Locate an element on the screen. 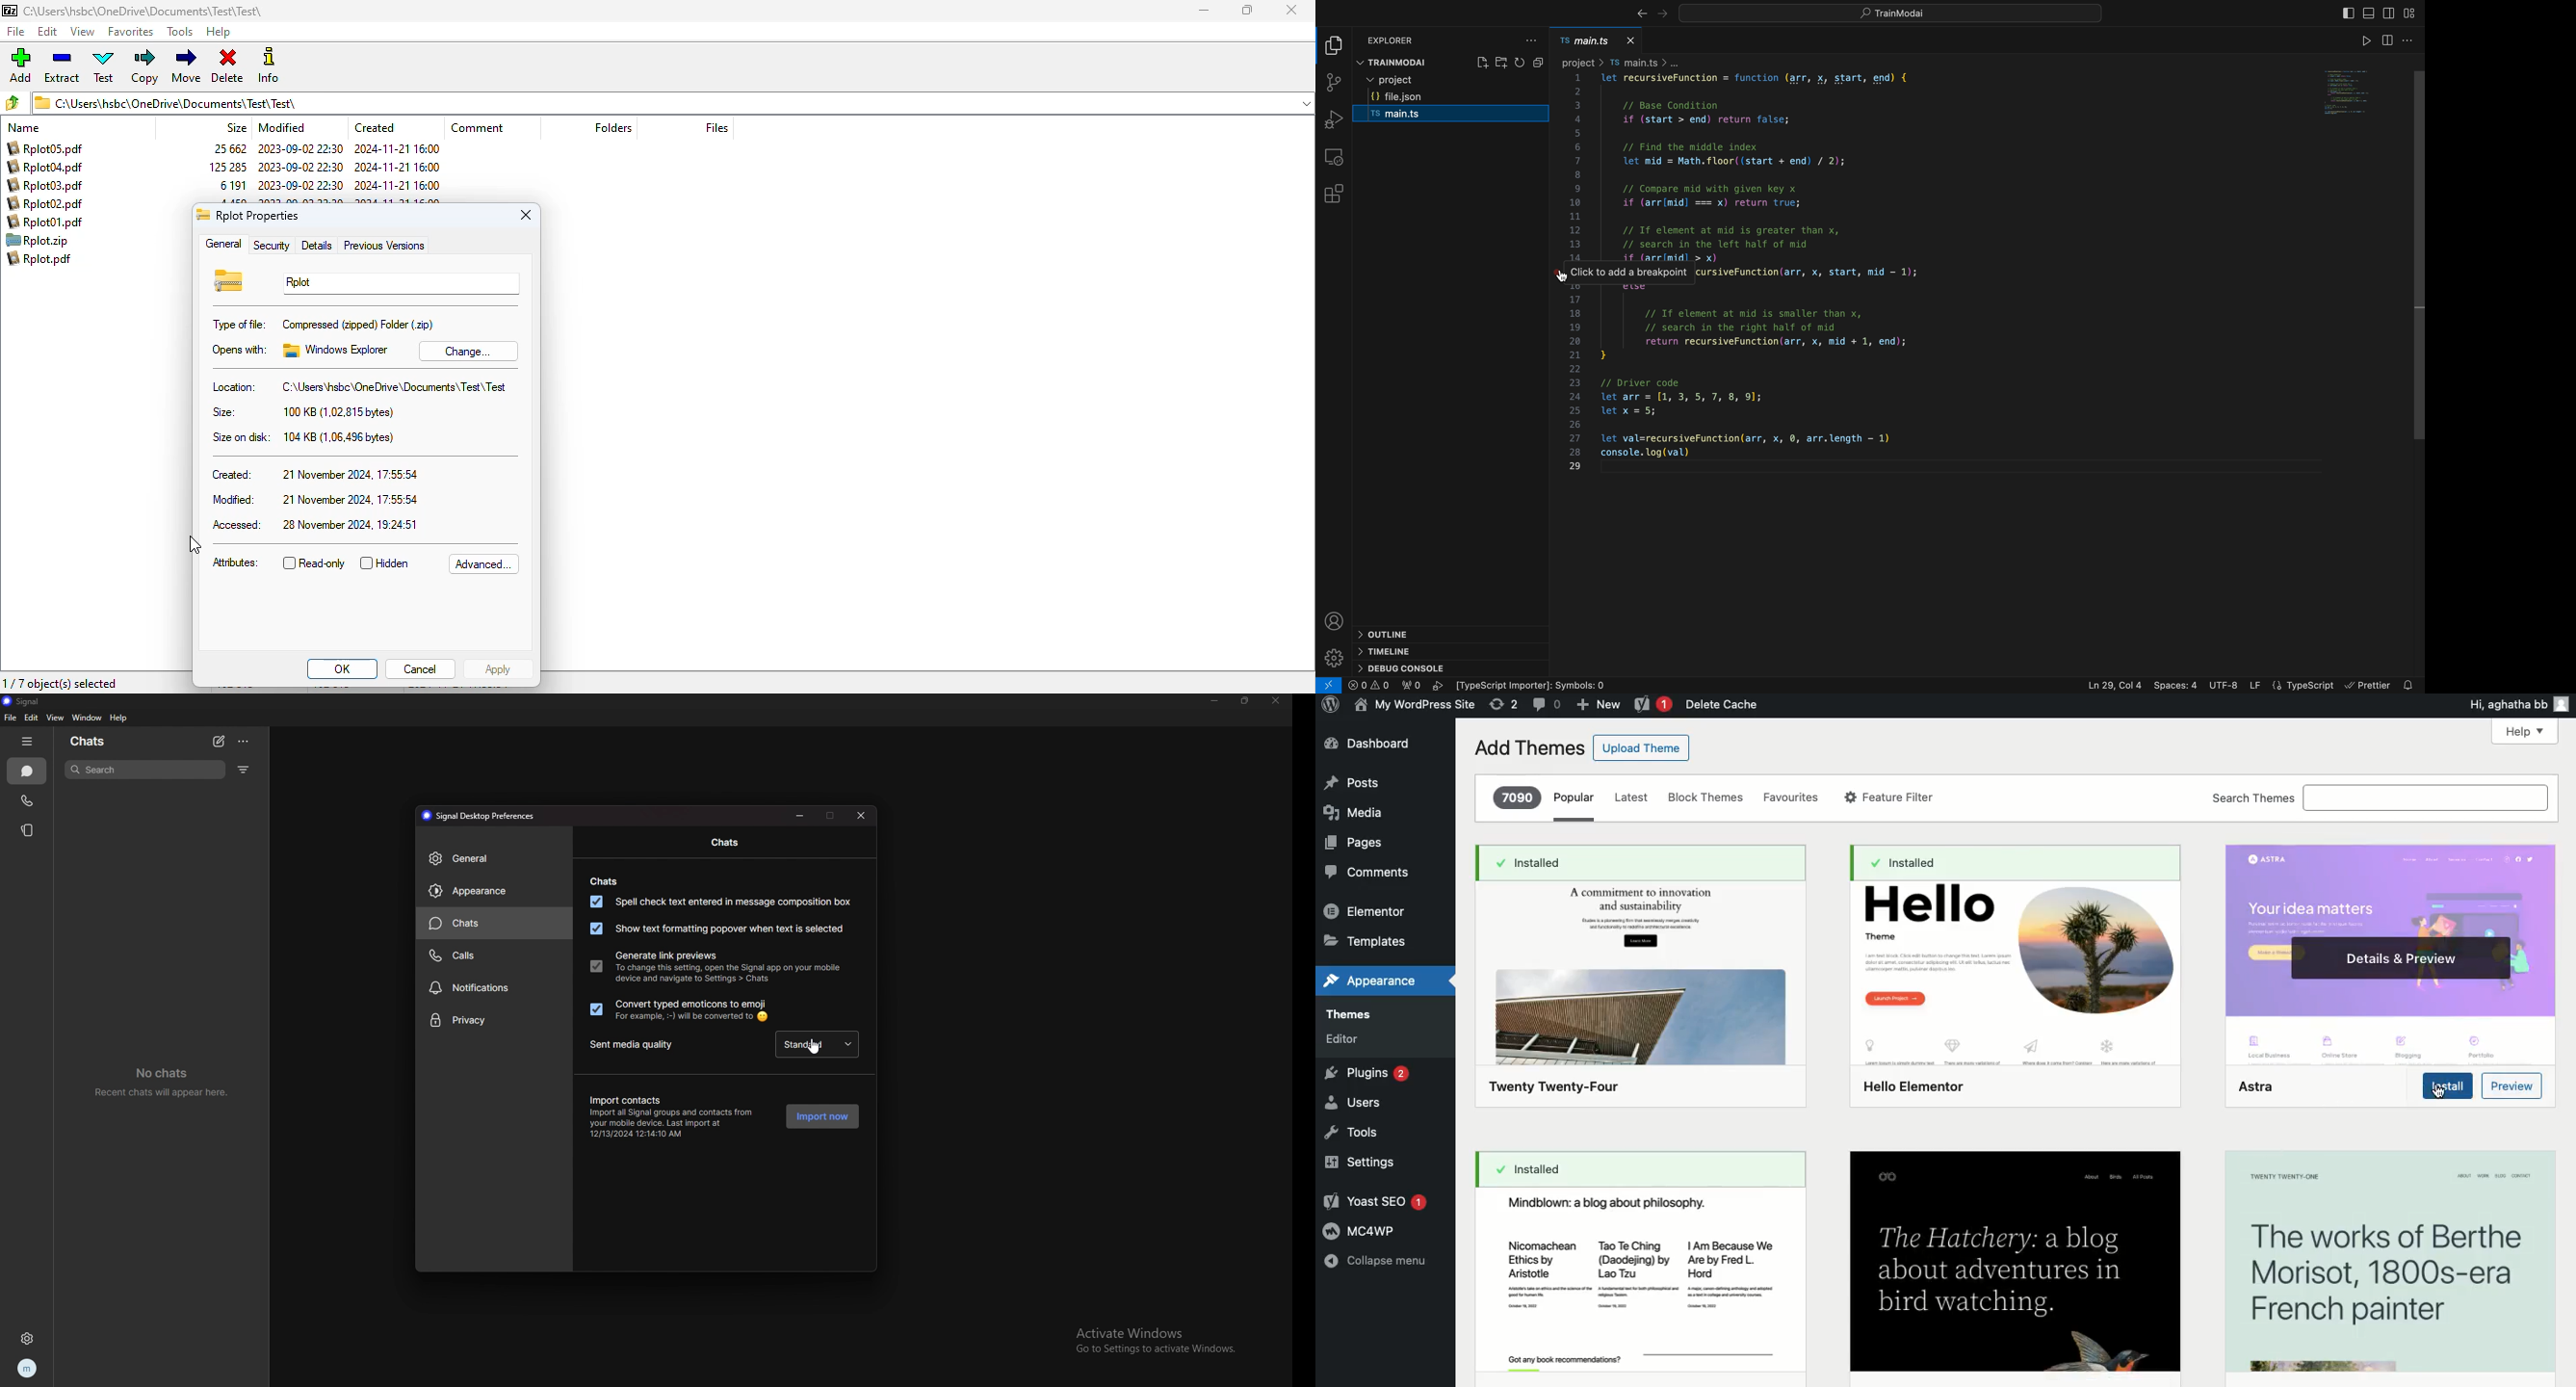  browse folders is located at coordinates (13, 102).